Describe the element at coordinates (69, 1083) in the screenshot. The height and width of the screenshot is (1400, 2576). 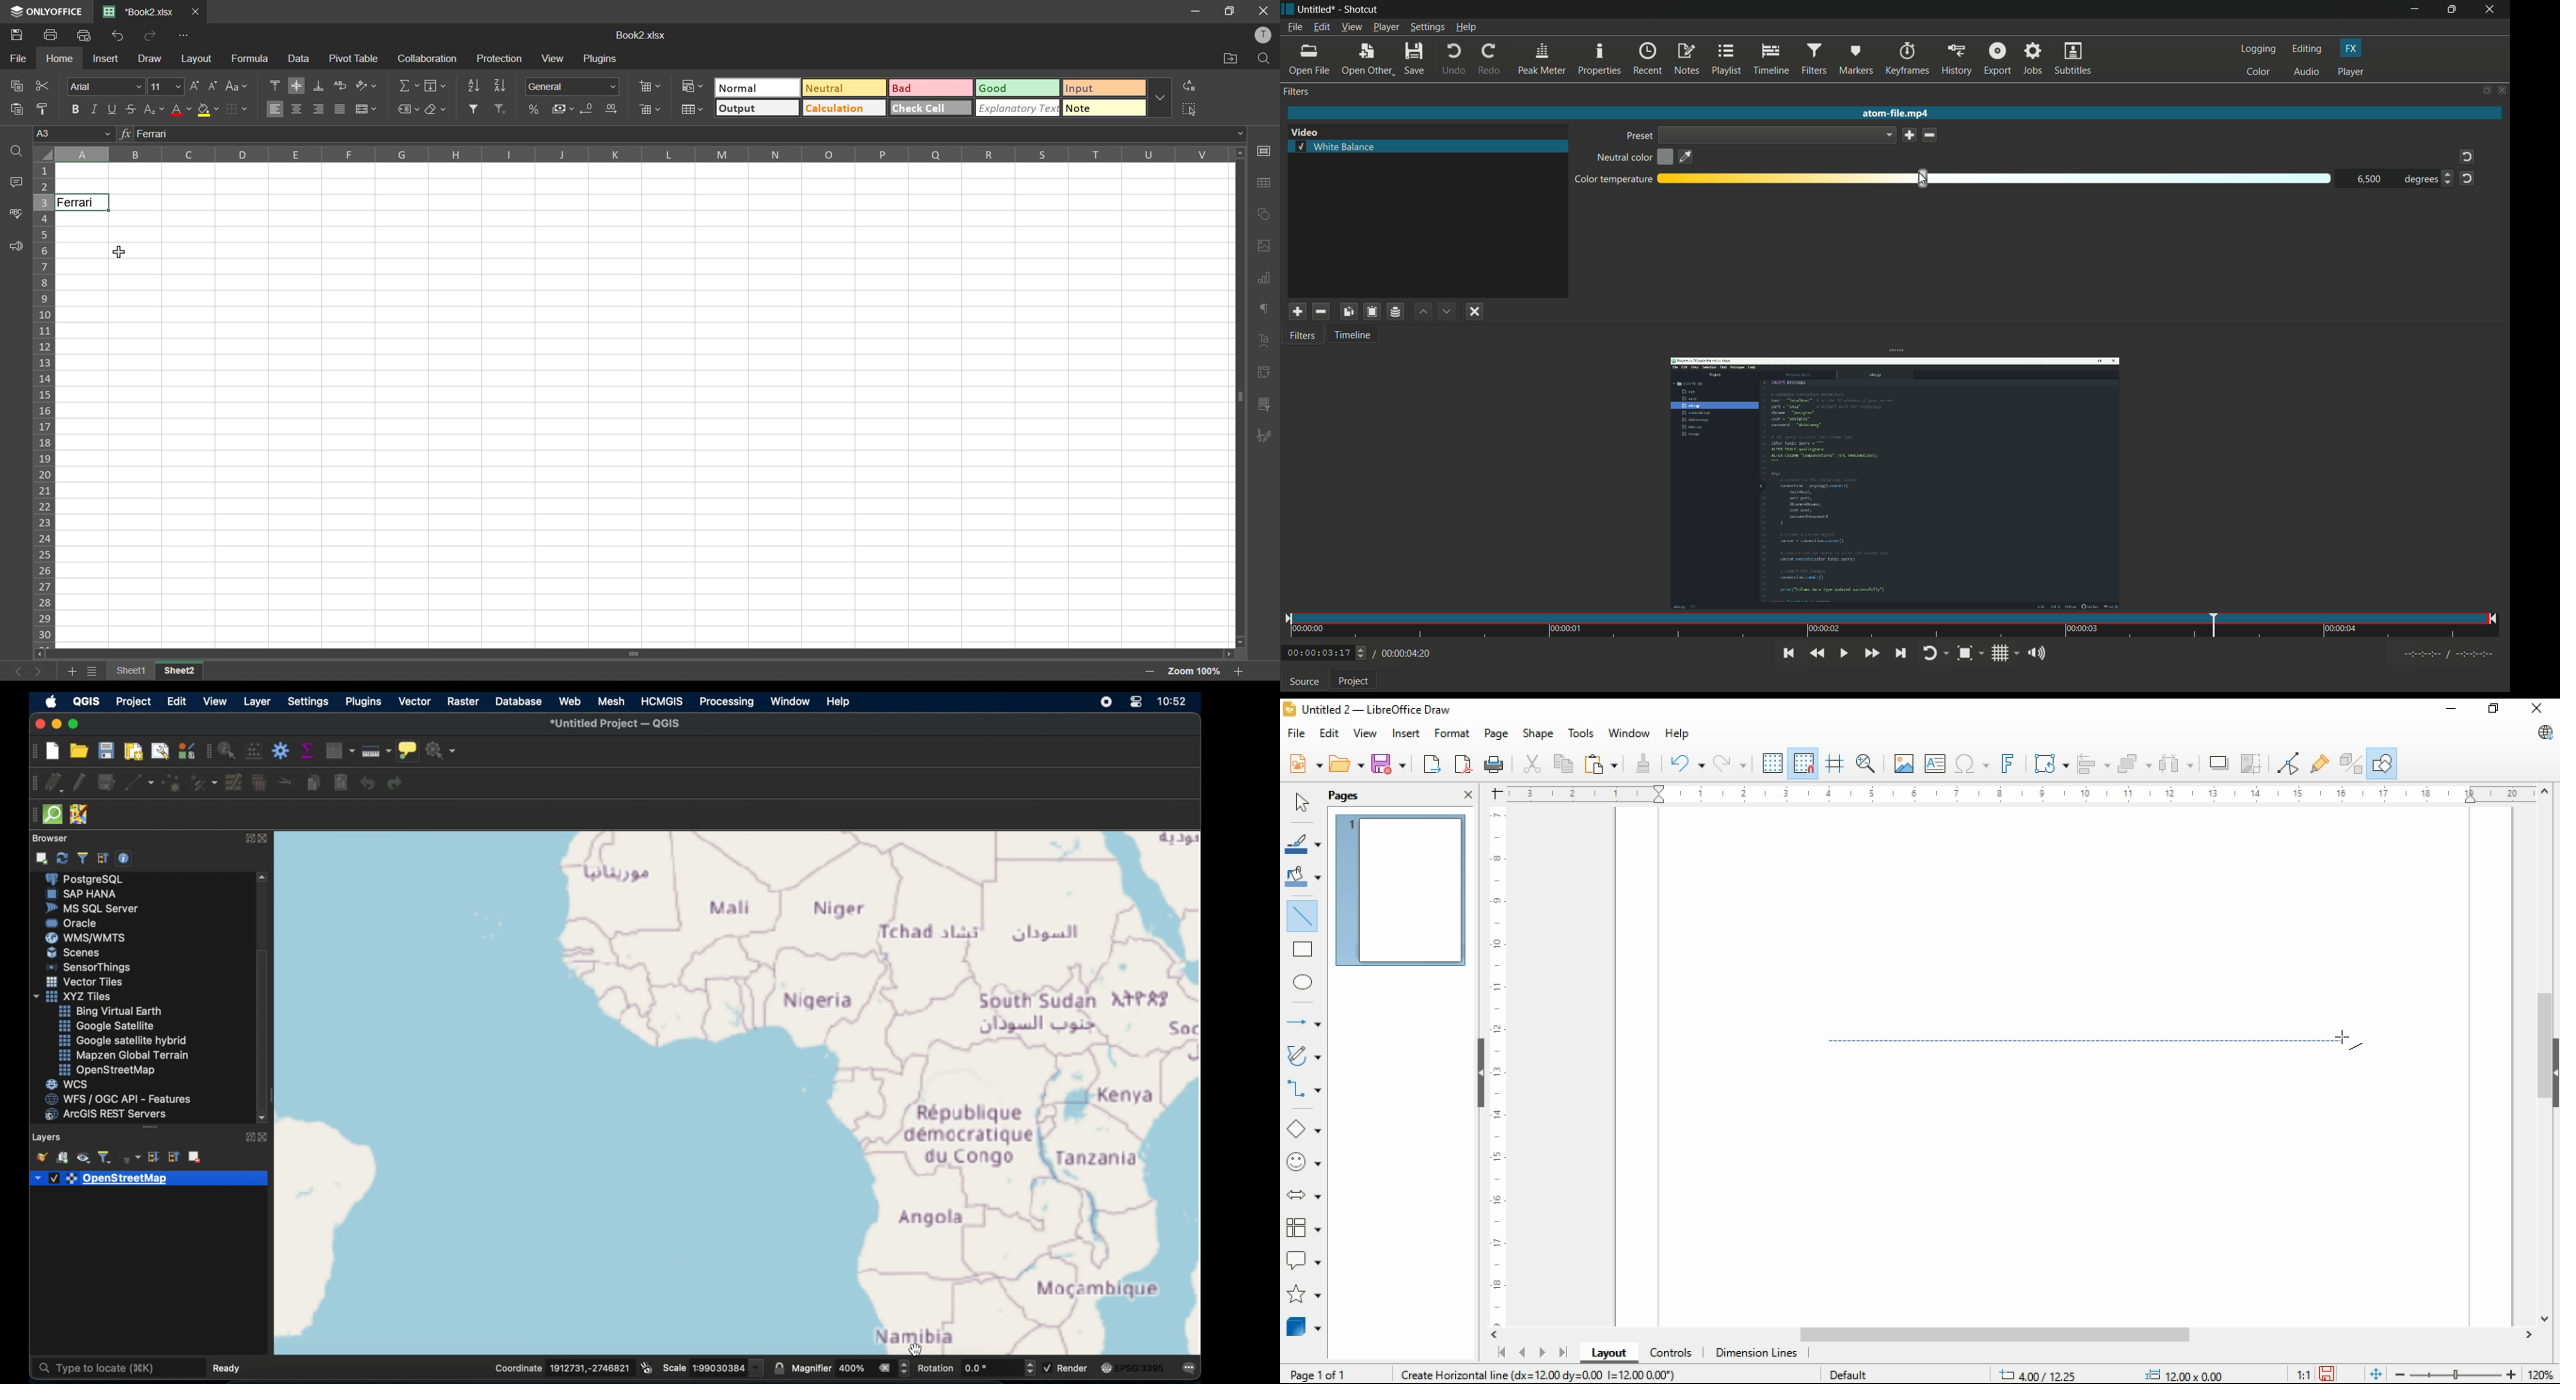
I see `wcs` at that location.